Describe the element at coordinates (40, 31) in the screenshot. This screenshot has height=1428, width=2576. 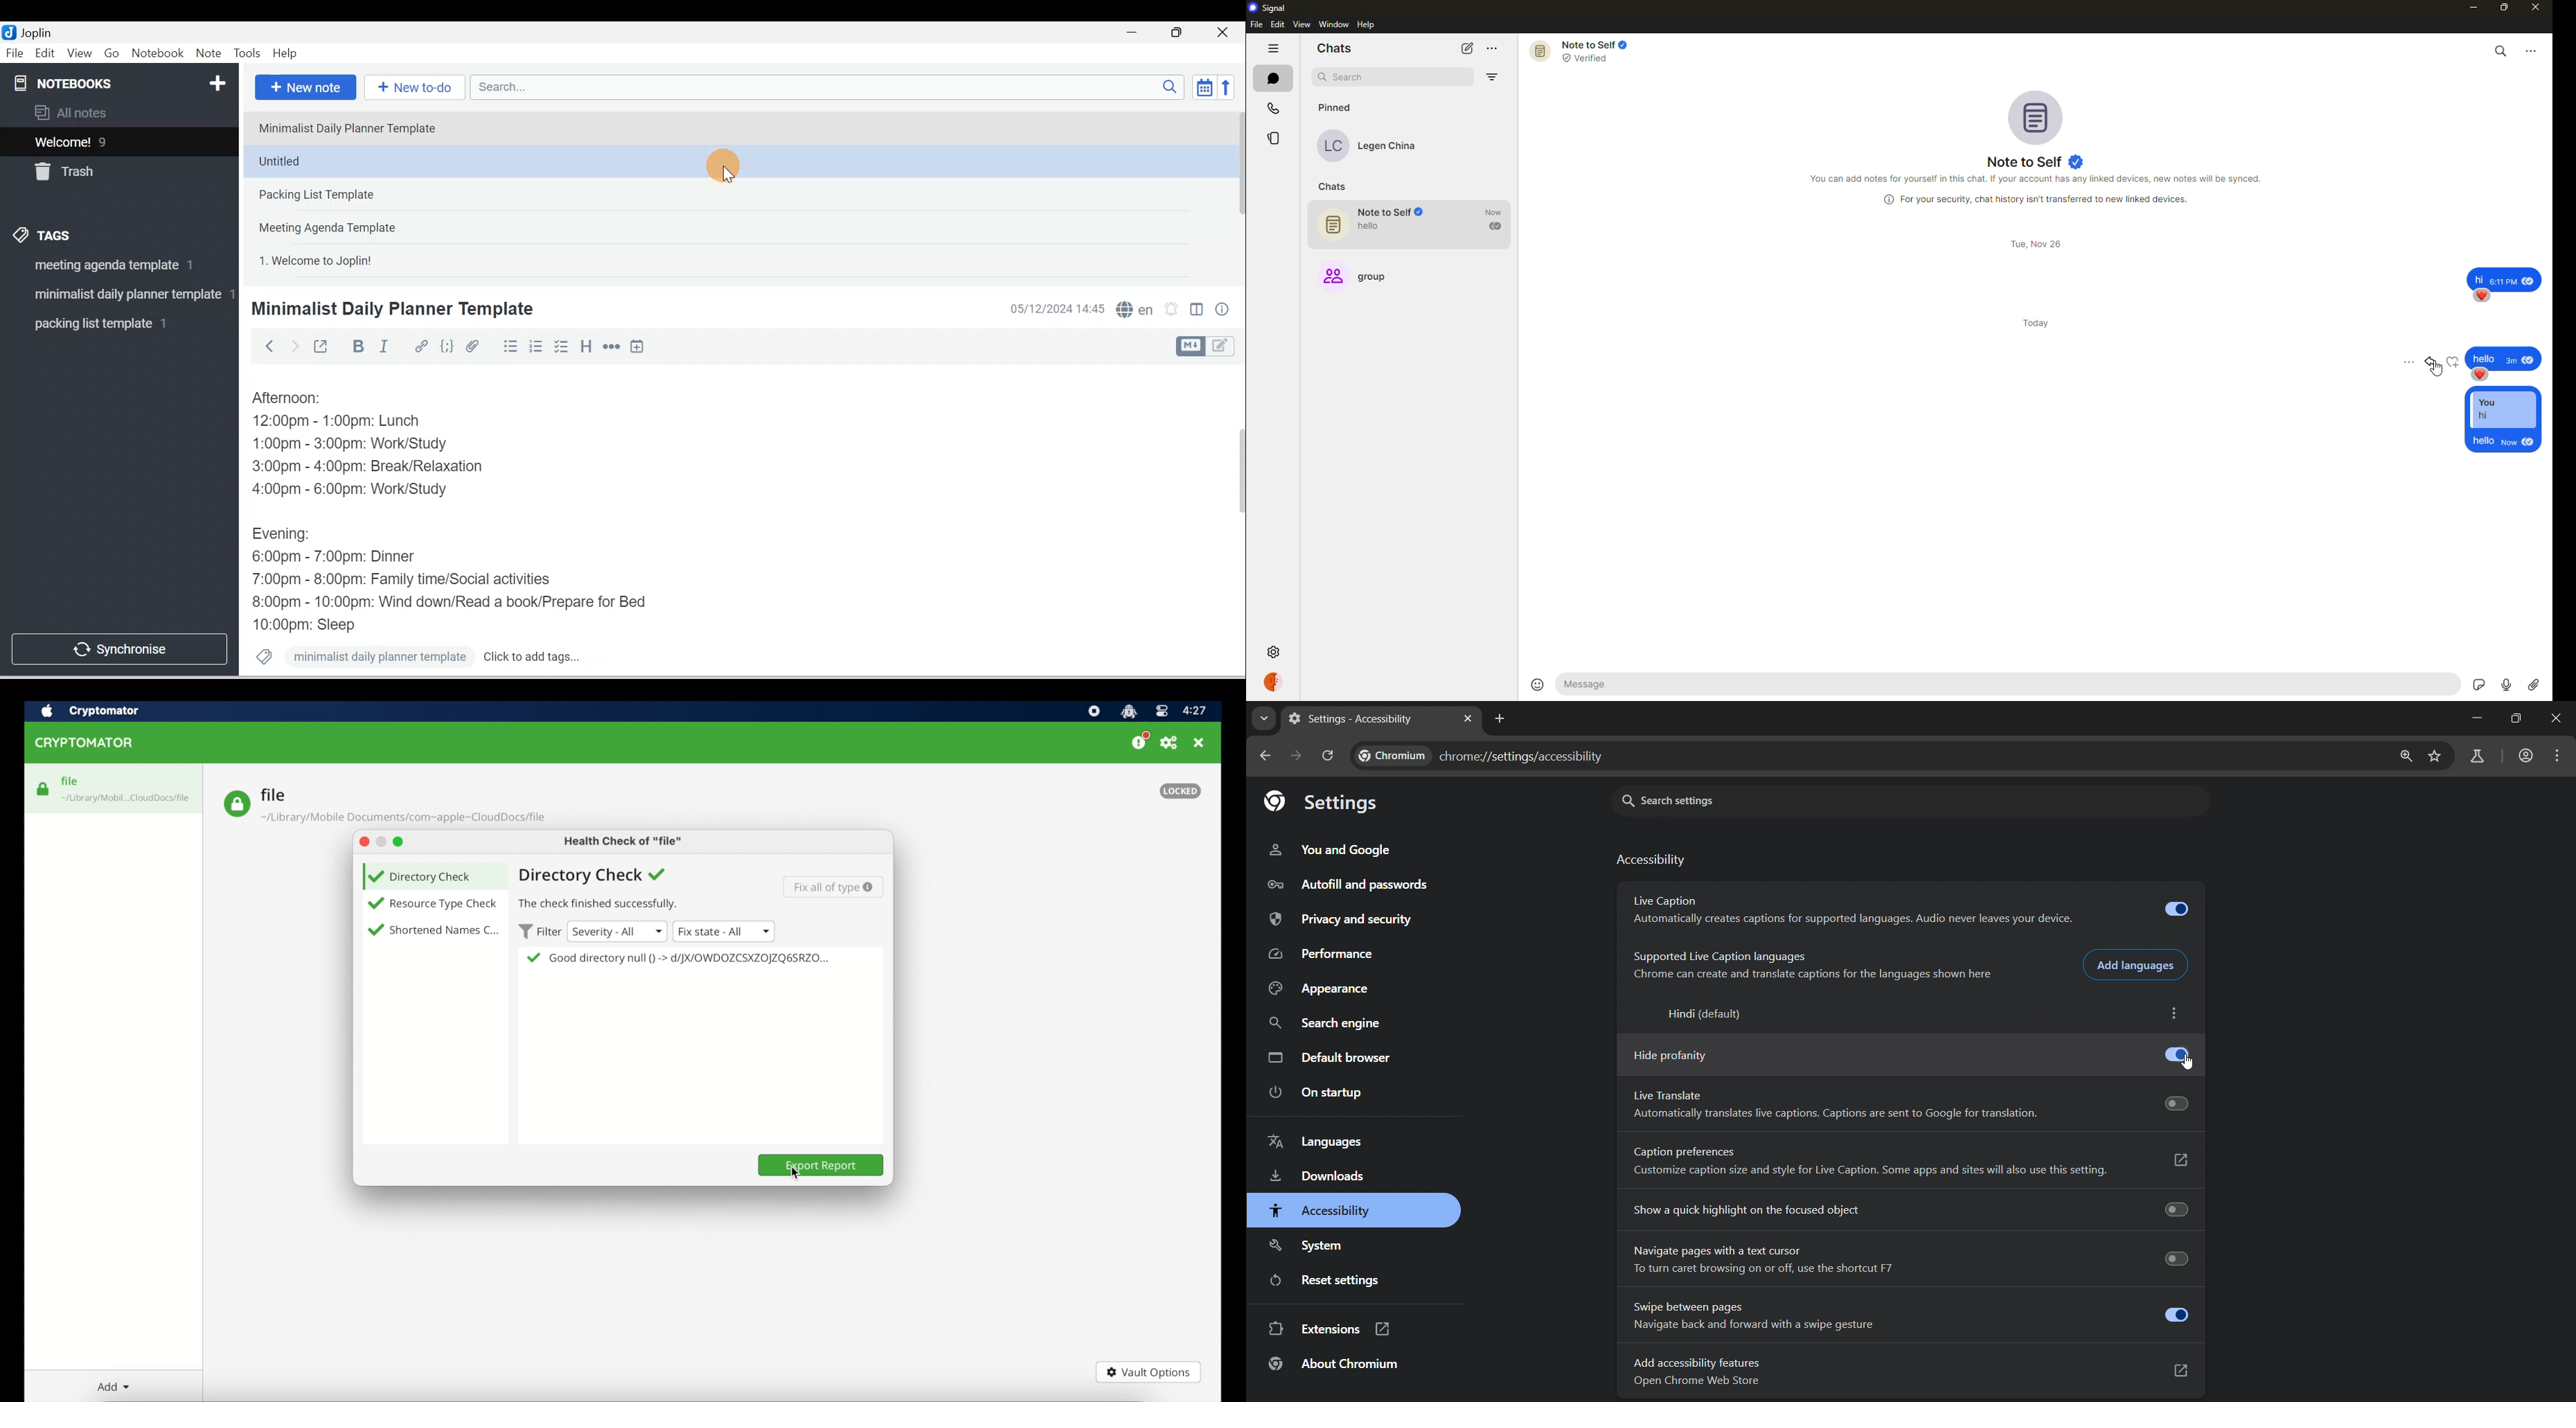
I see `Joplin` at that location.